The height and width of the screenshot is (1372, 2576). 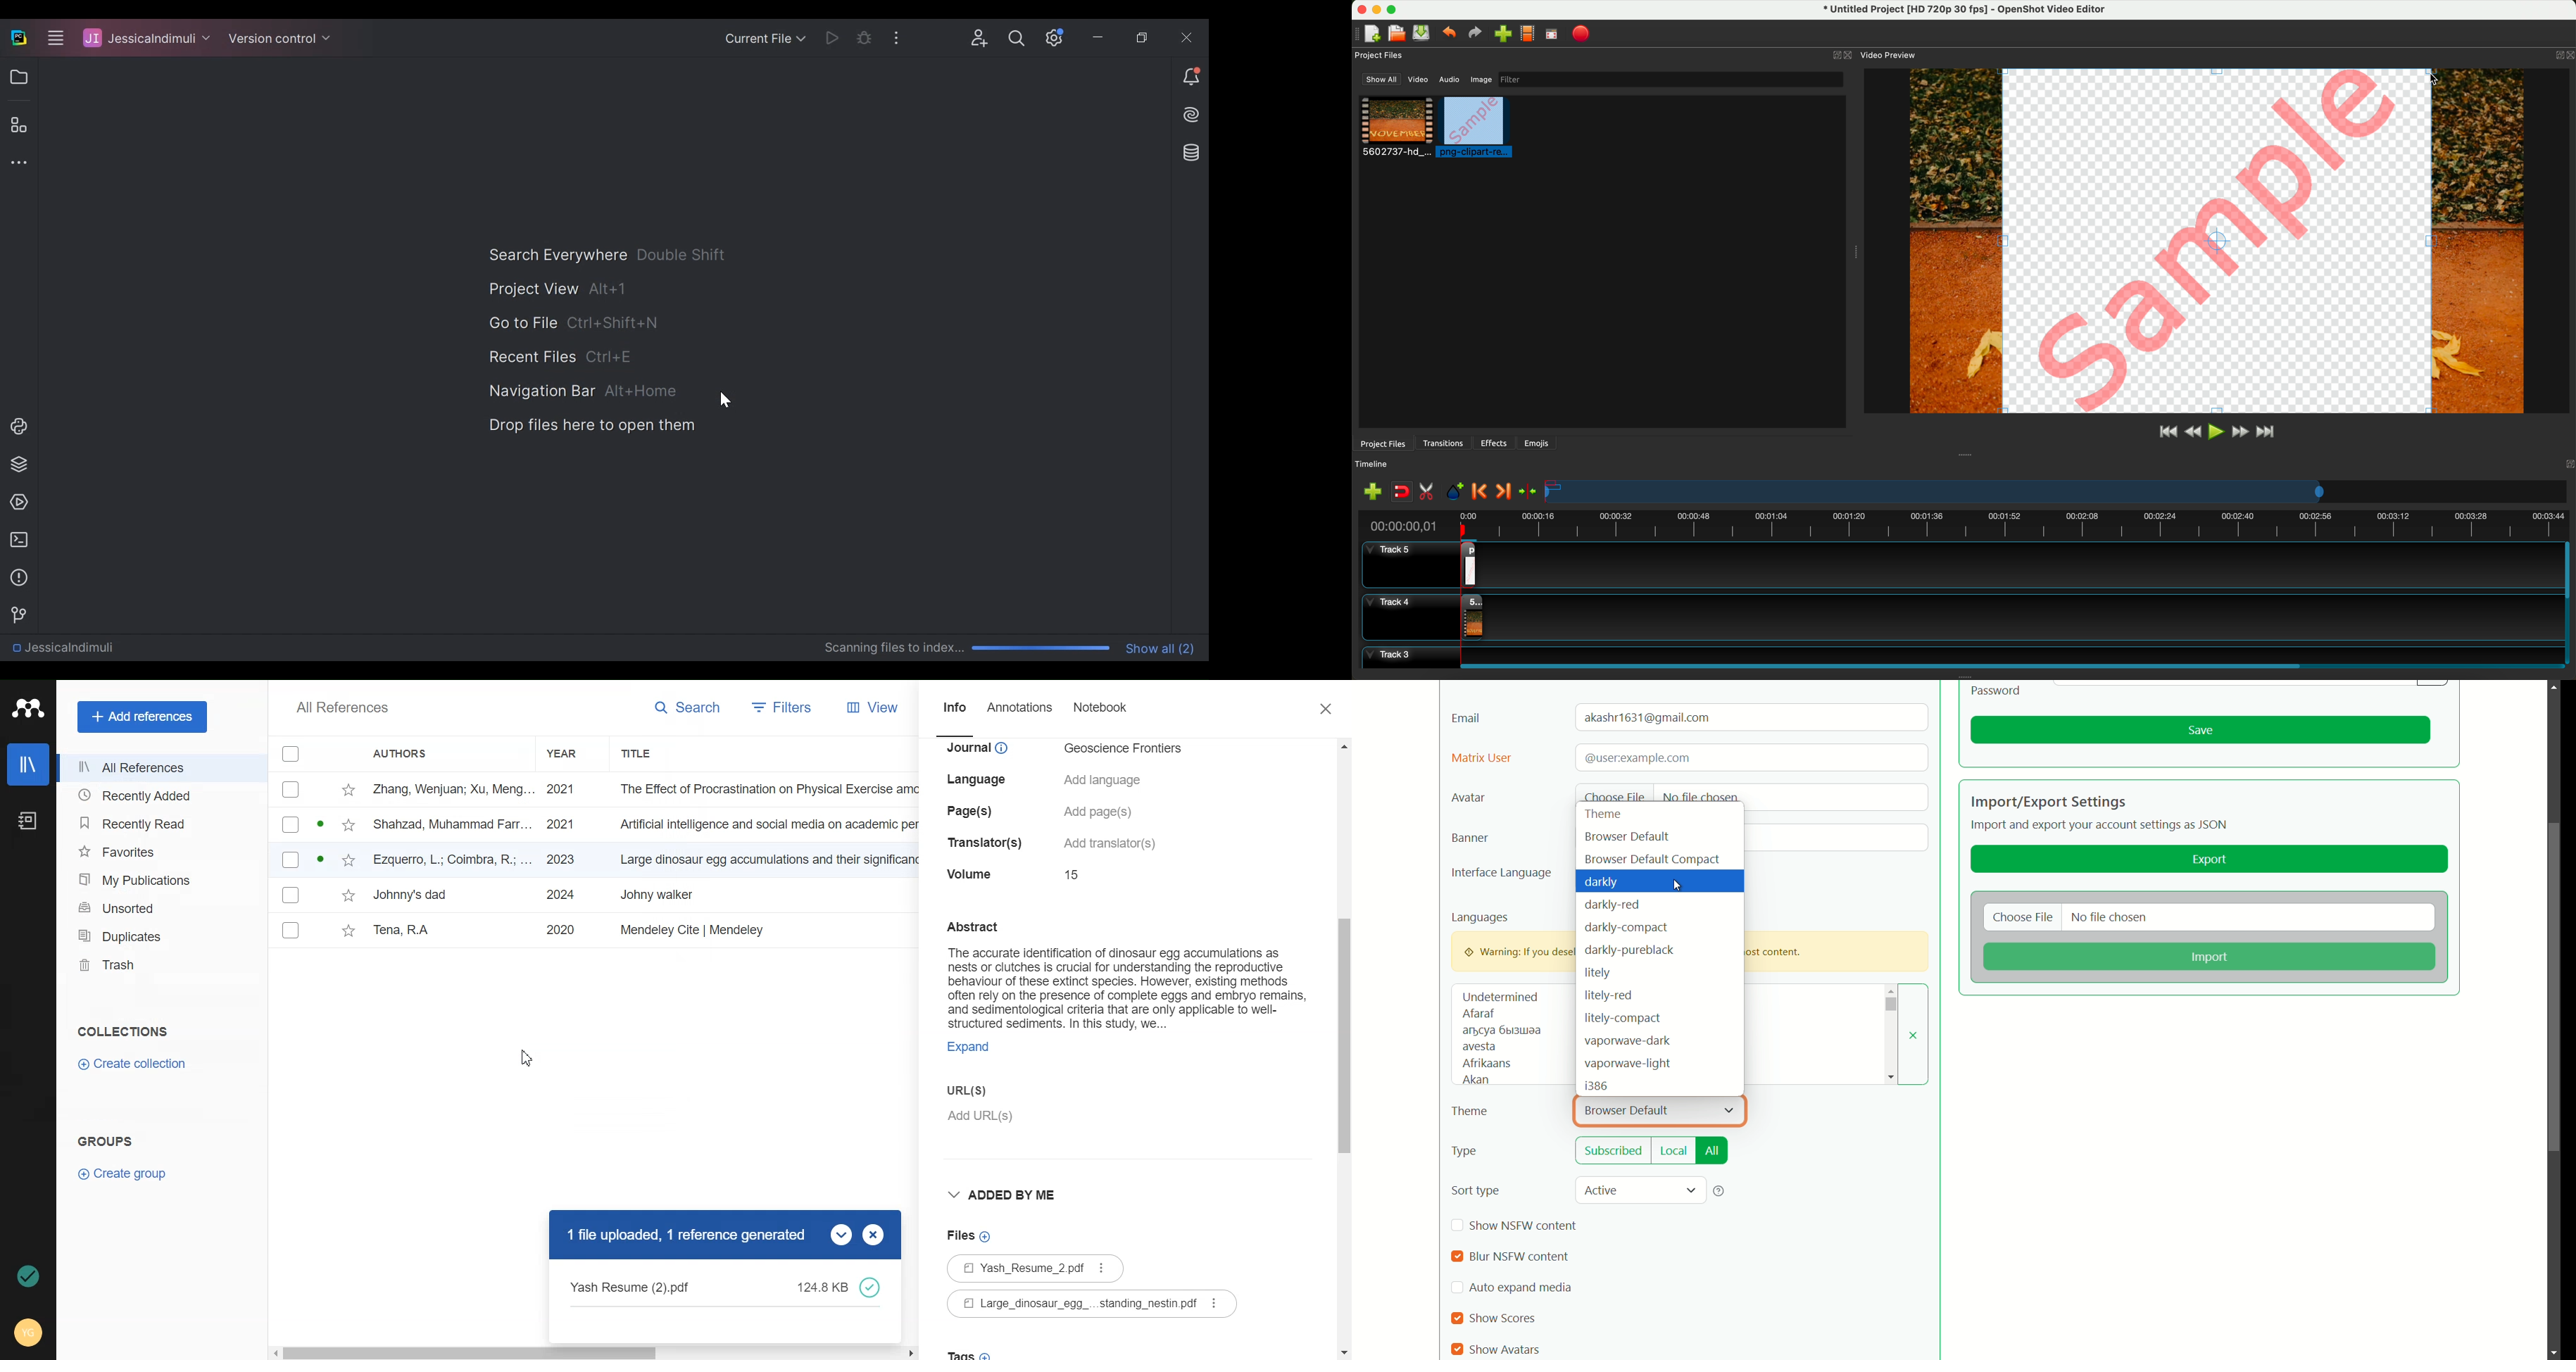 I want to click on Text, so click(x=708, y=1288).